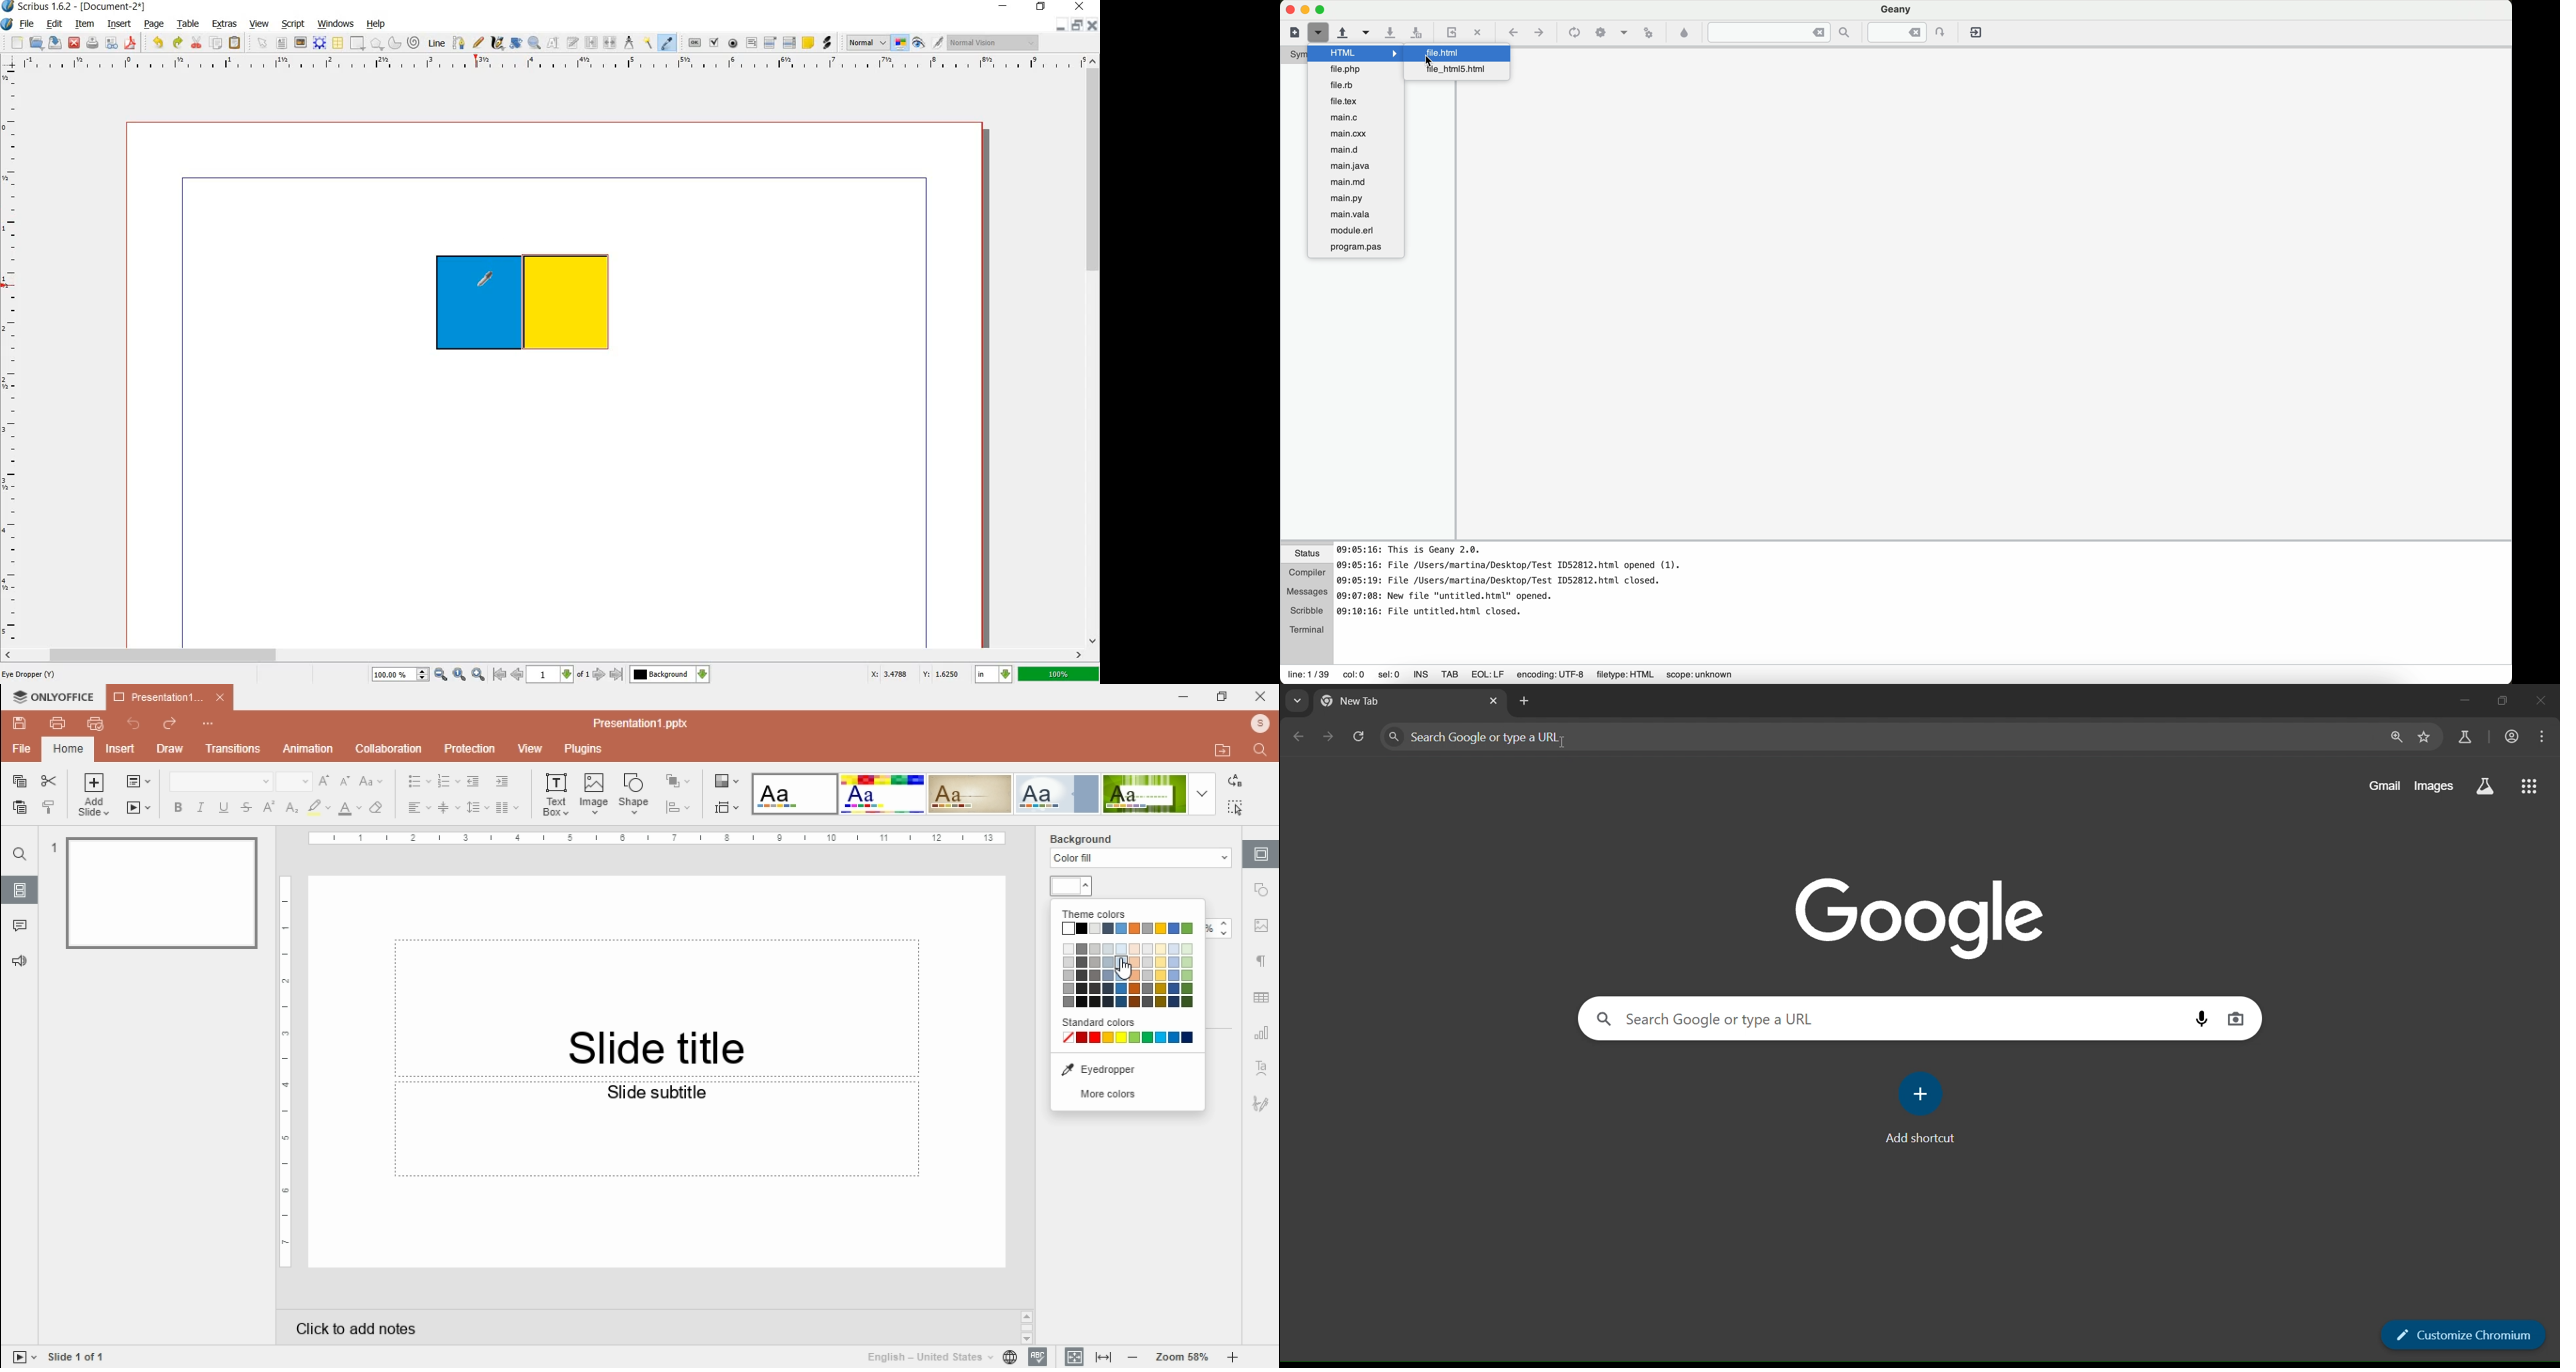 This screenshot has height=1372, width=2576. Describe the element at coordinates (130, 43) in the screenshot. I see `save as a pdf` at that location.